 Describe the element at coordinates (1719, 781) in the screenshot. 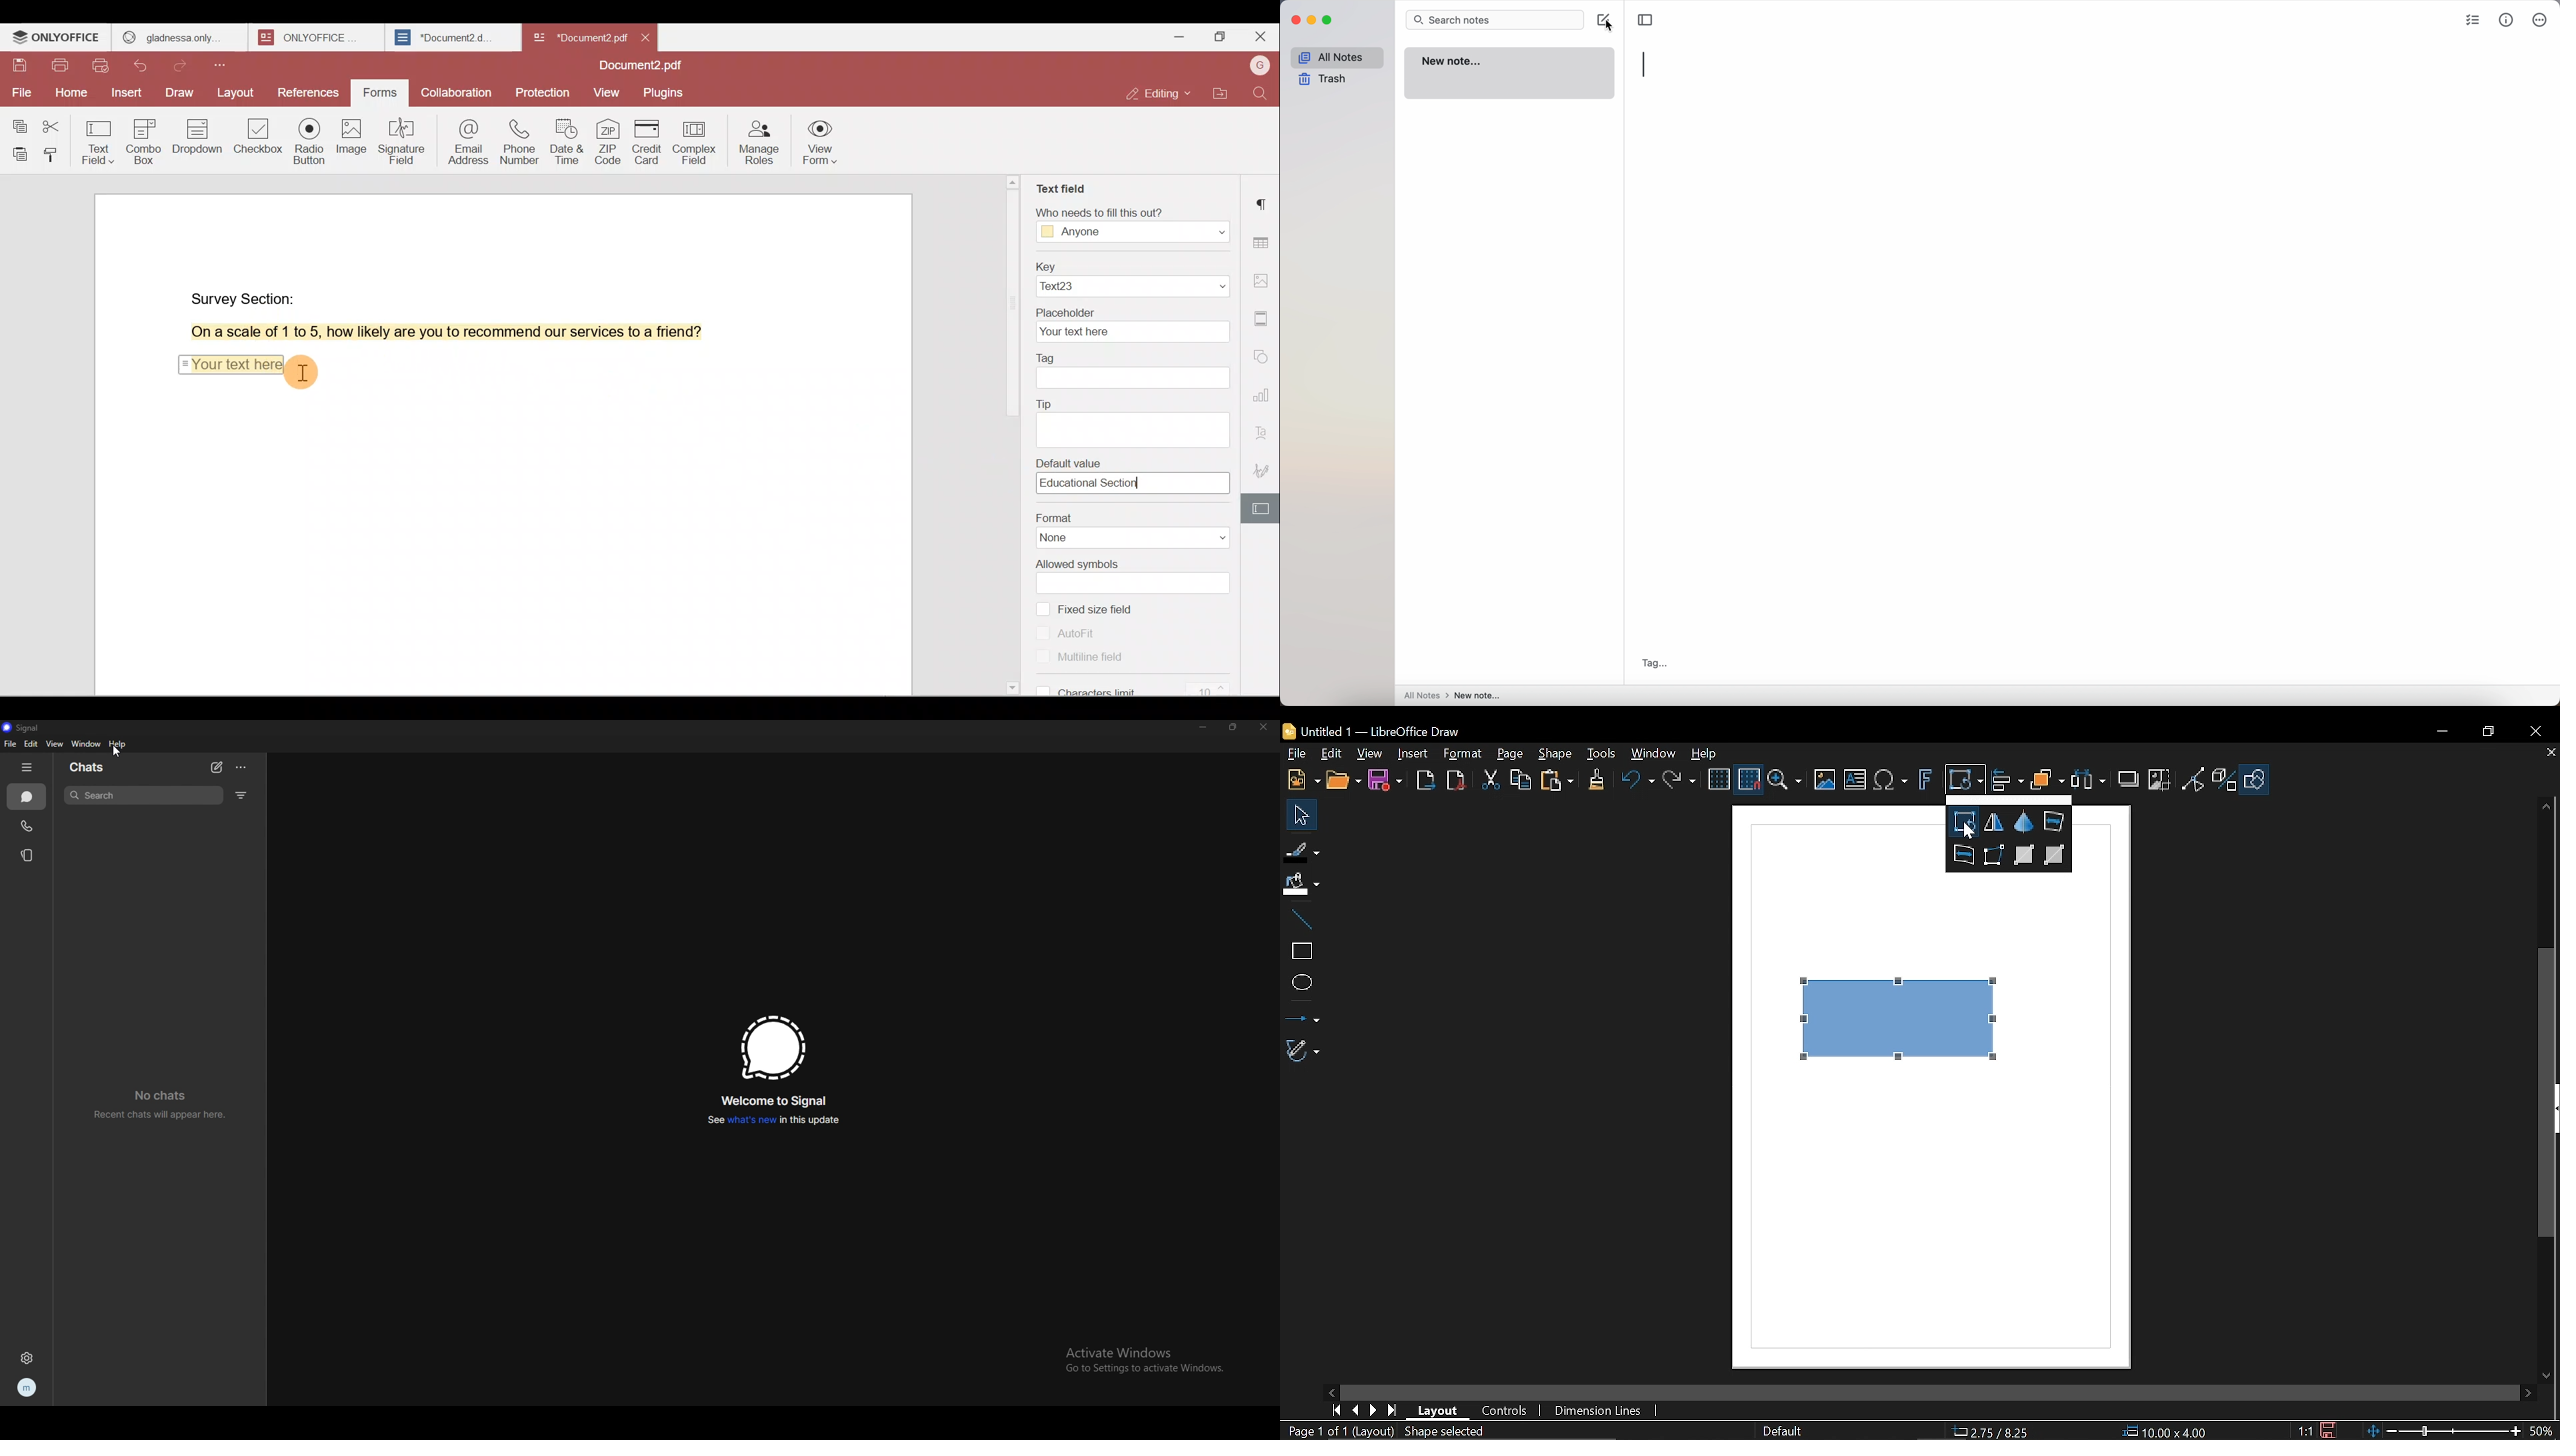

I see `Display grid` at that location.